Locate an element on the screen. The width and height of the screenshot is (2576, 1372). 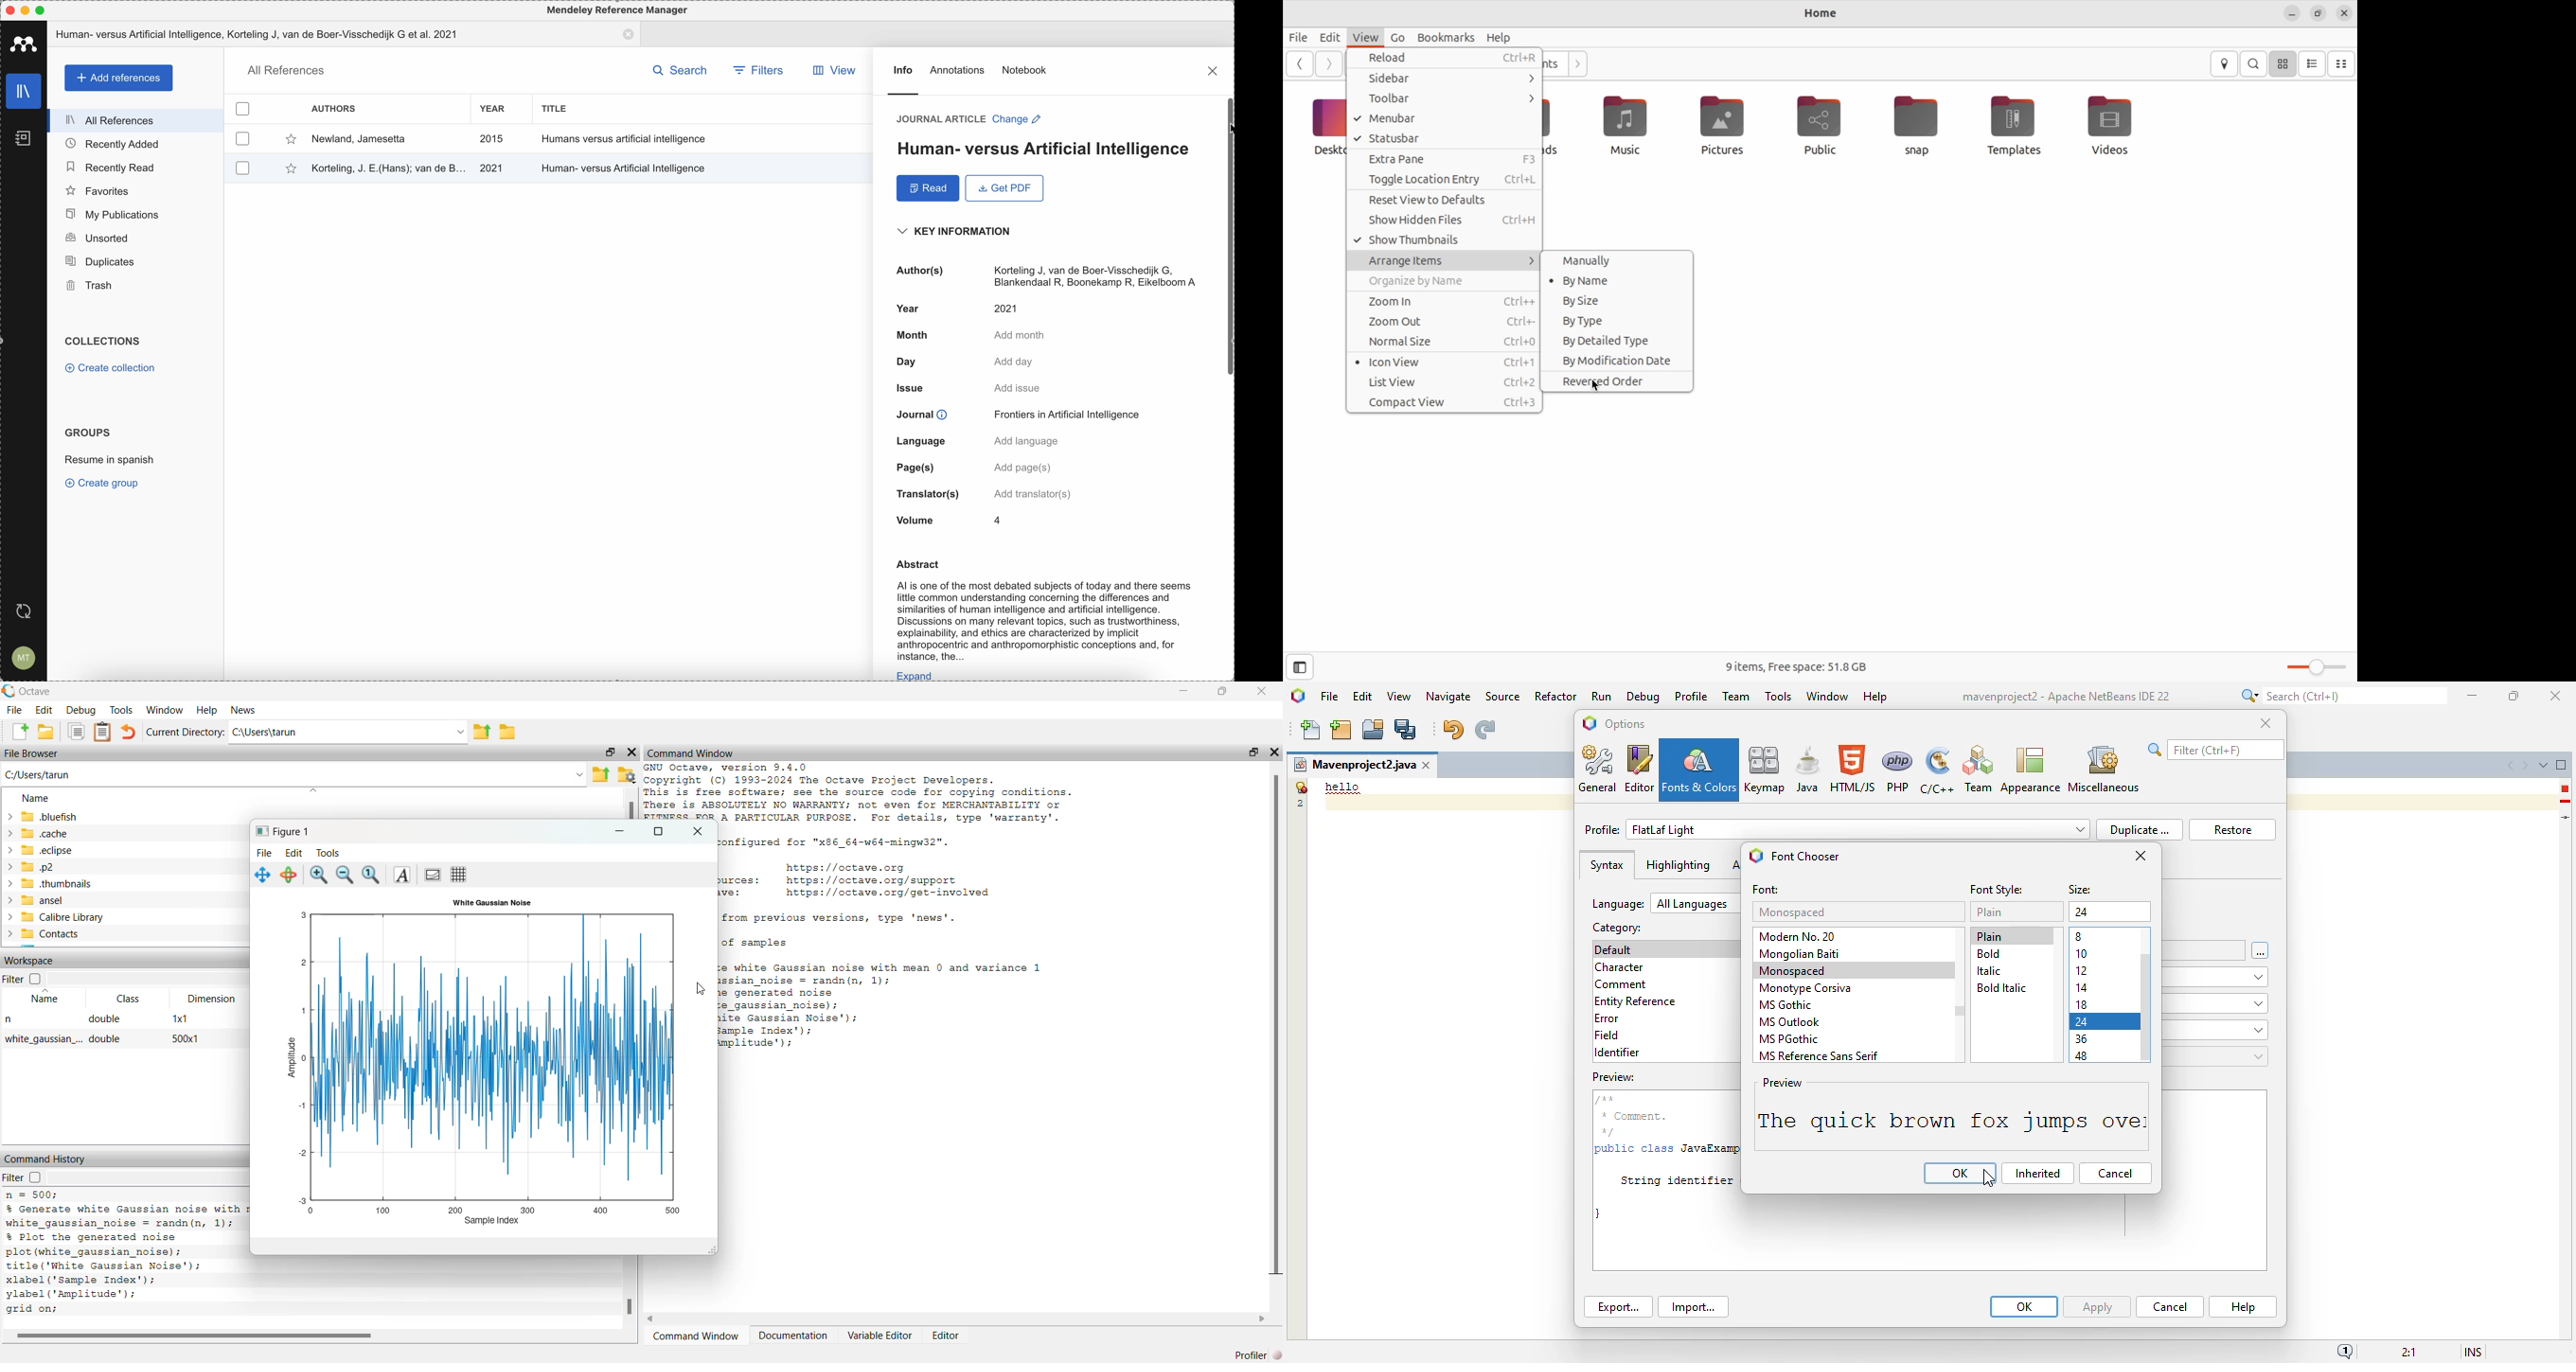
filter is located at coordinates (13, 1177).